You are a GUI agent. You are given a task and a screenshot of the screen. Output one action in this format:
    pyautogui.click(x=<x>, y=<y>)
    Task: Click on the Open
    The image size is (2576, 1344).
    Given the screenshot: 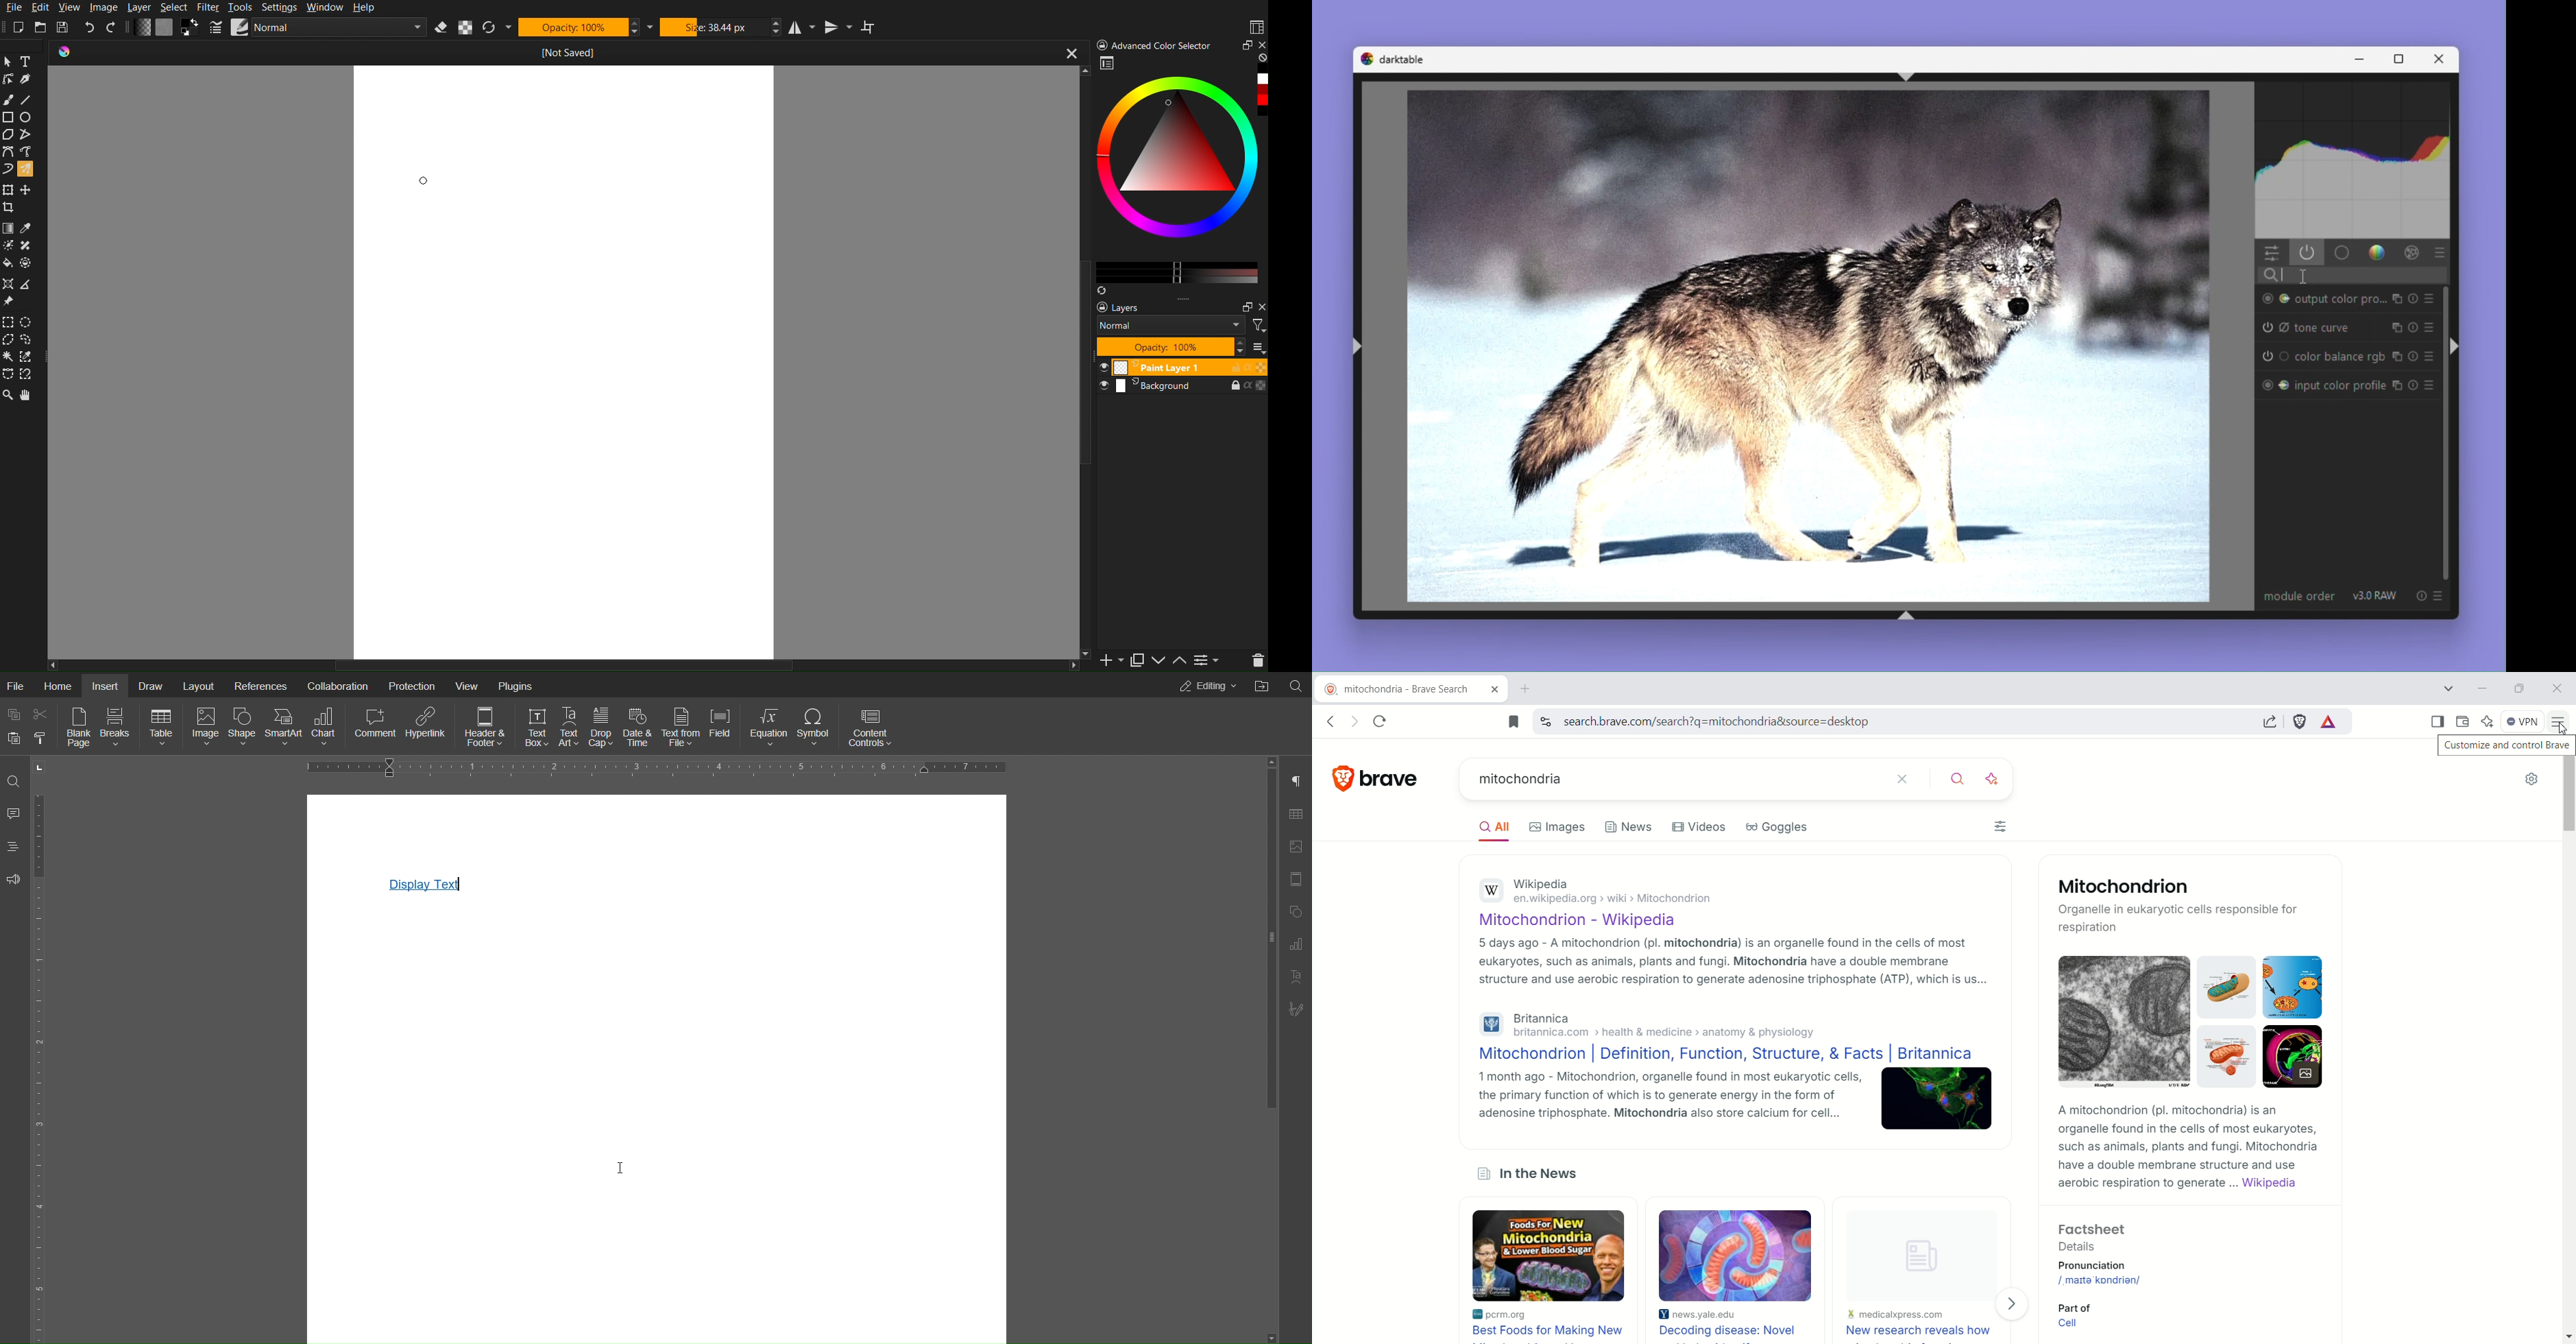 What is the action you would take?
    pyautogui.click(x=41, y=26)
    